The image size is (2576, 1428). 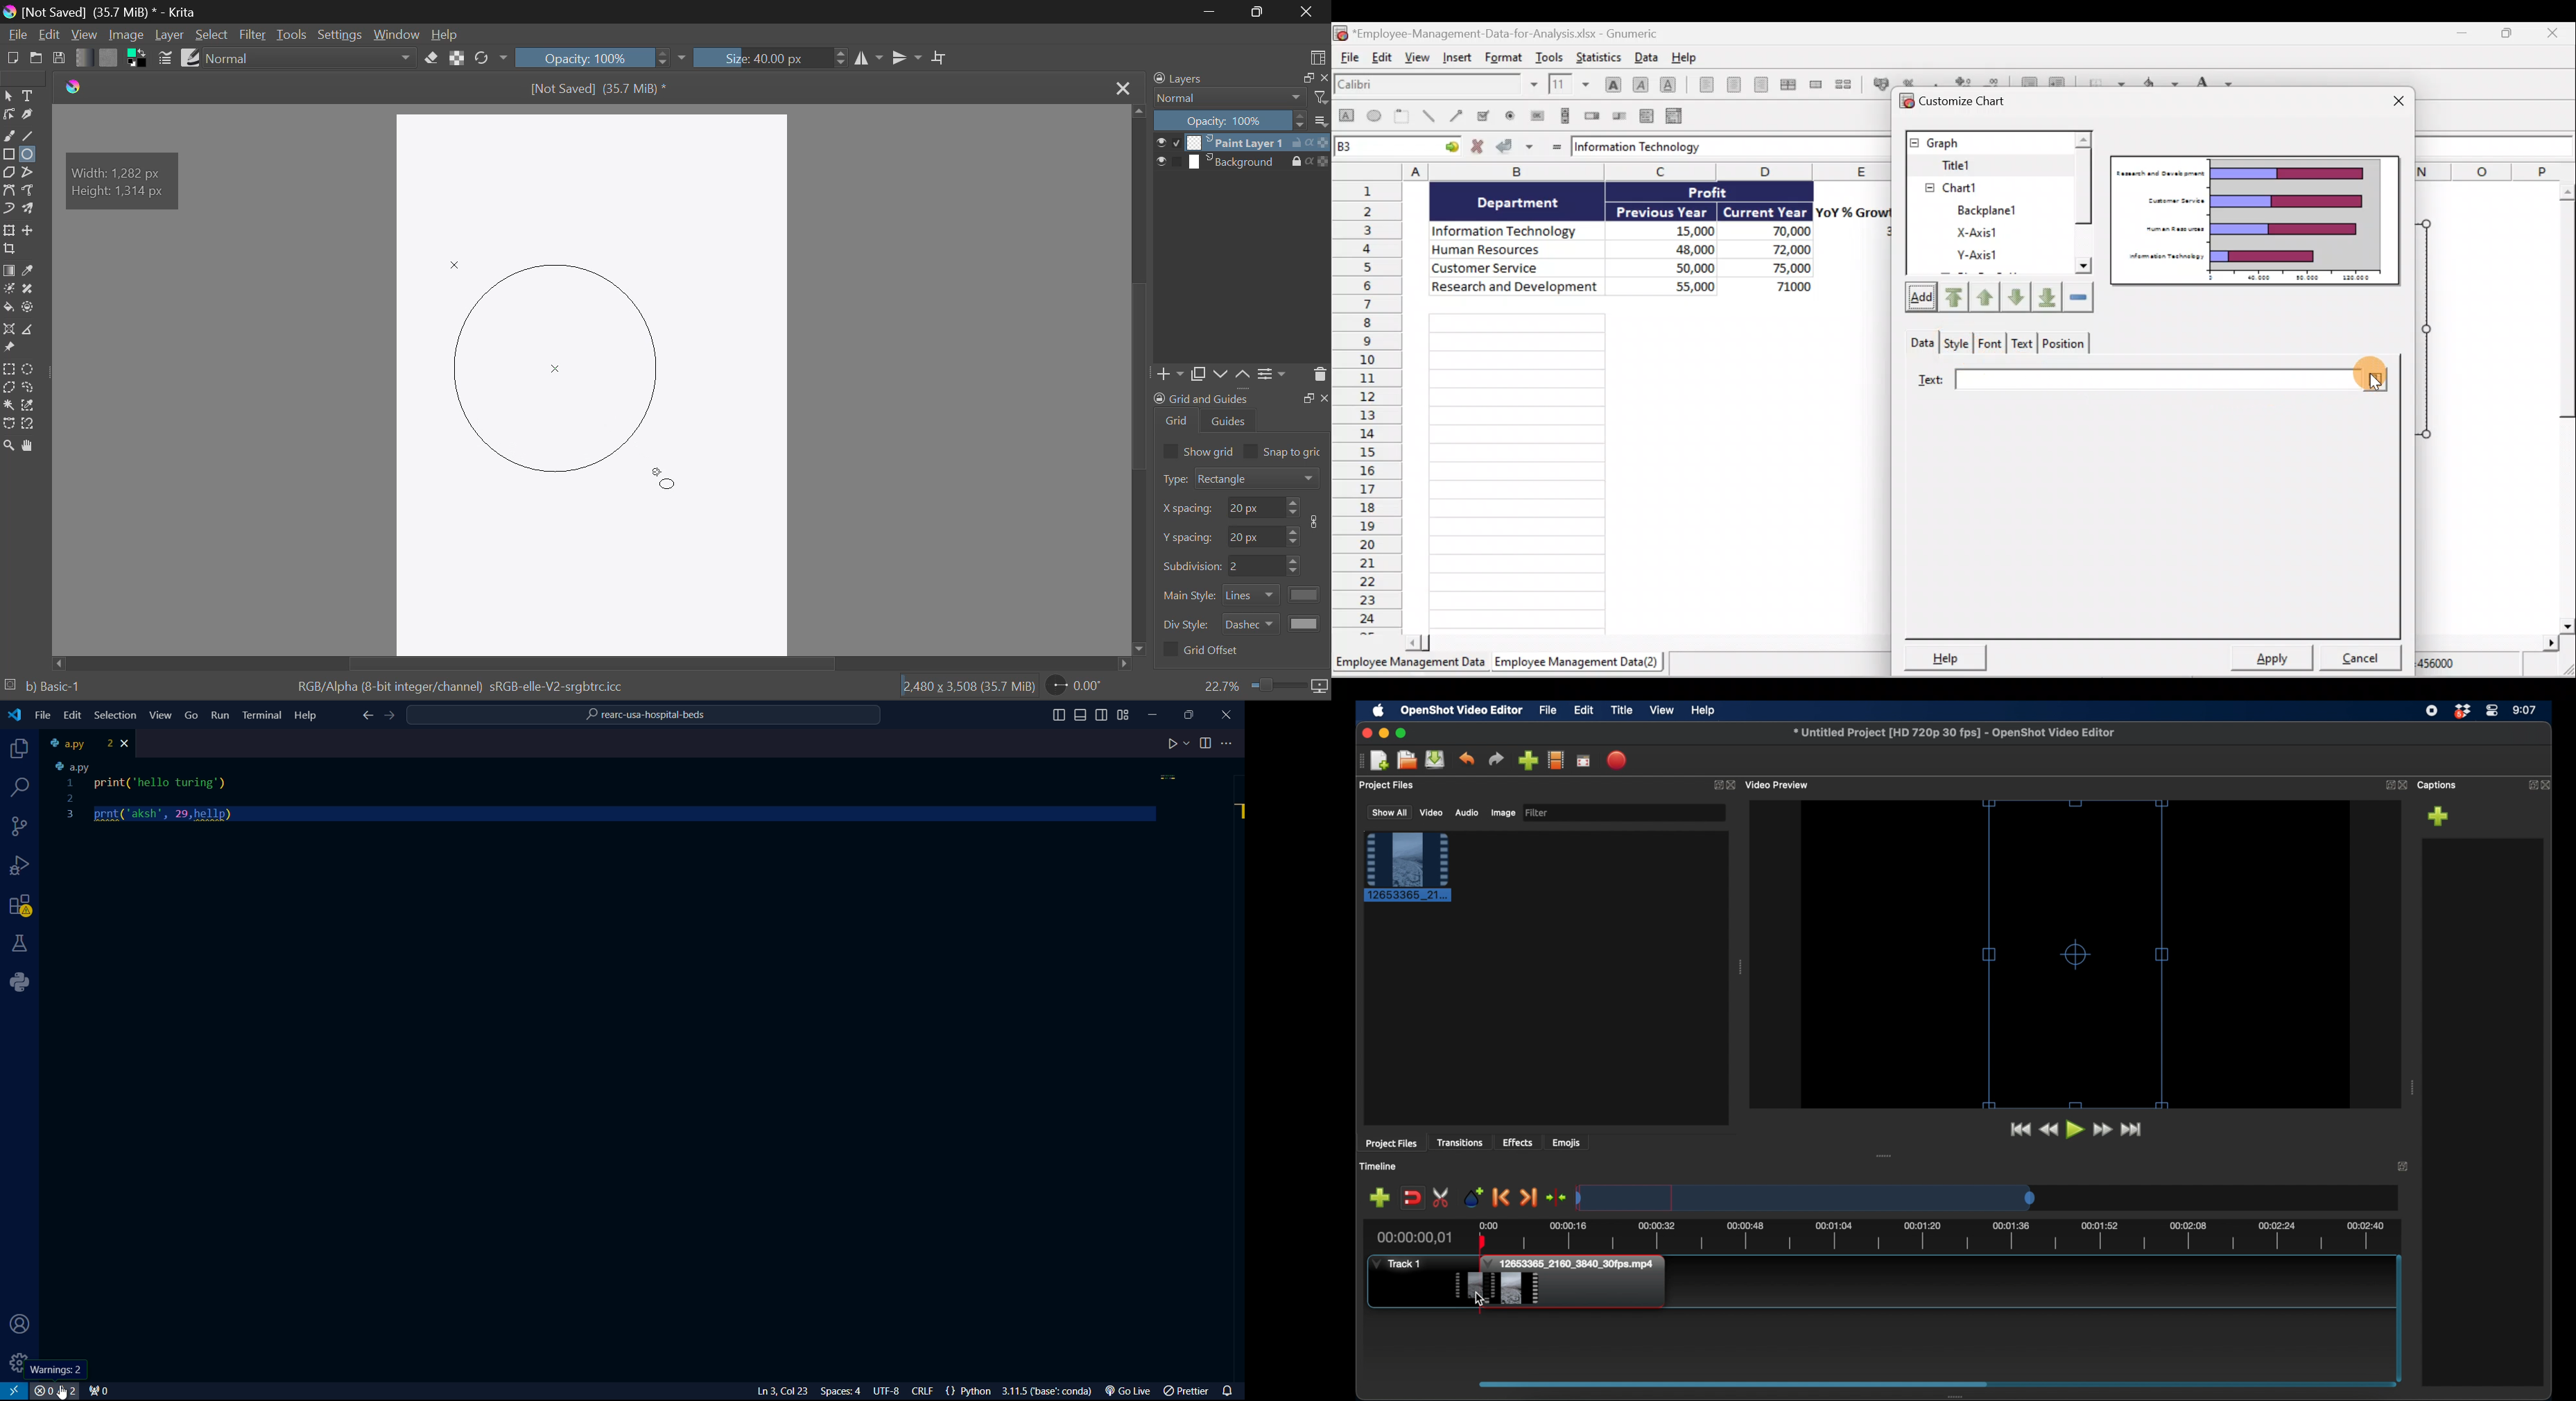 What do you see at coordinates (30, 231) in the screenshot?
I see `Move Layer` at bounding box center [30, 231].